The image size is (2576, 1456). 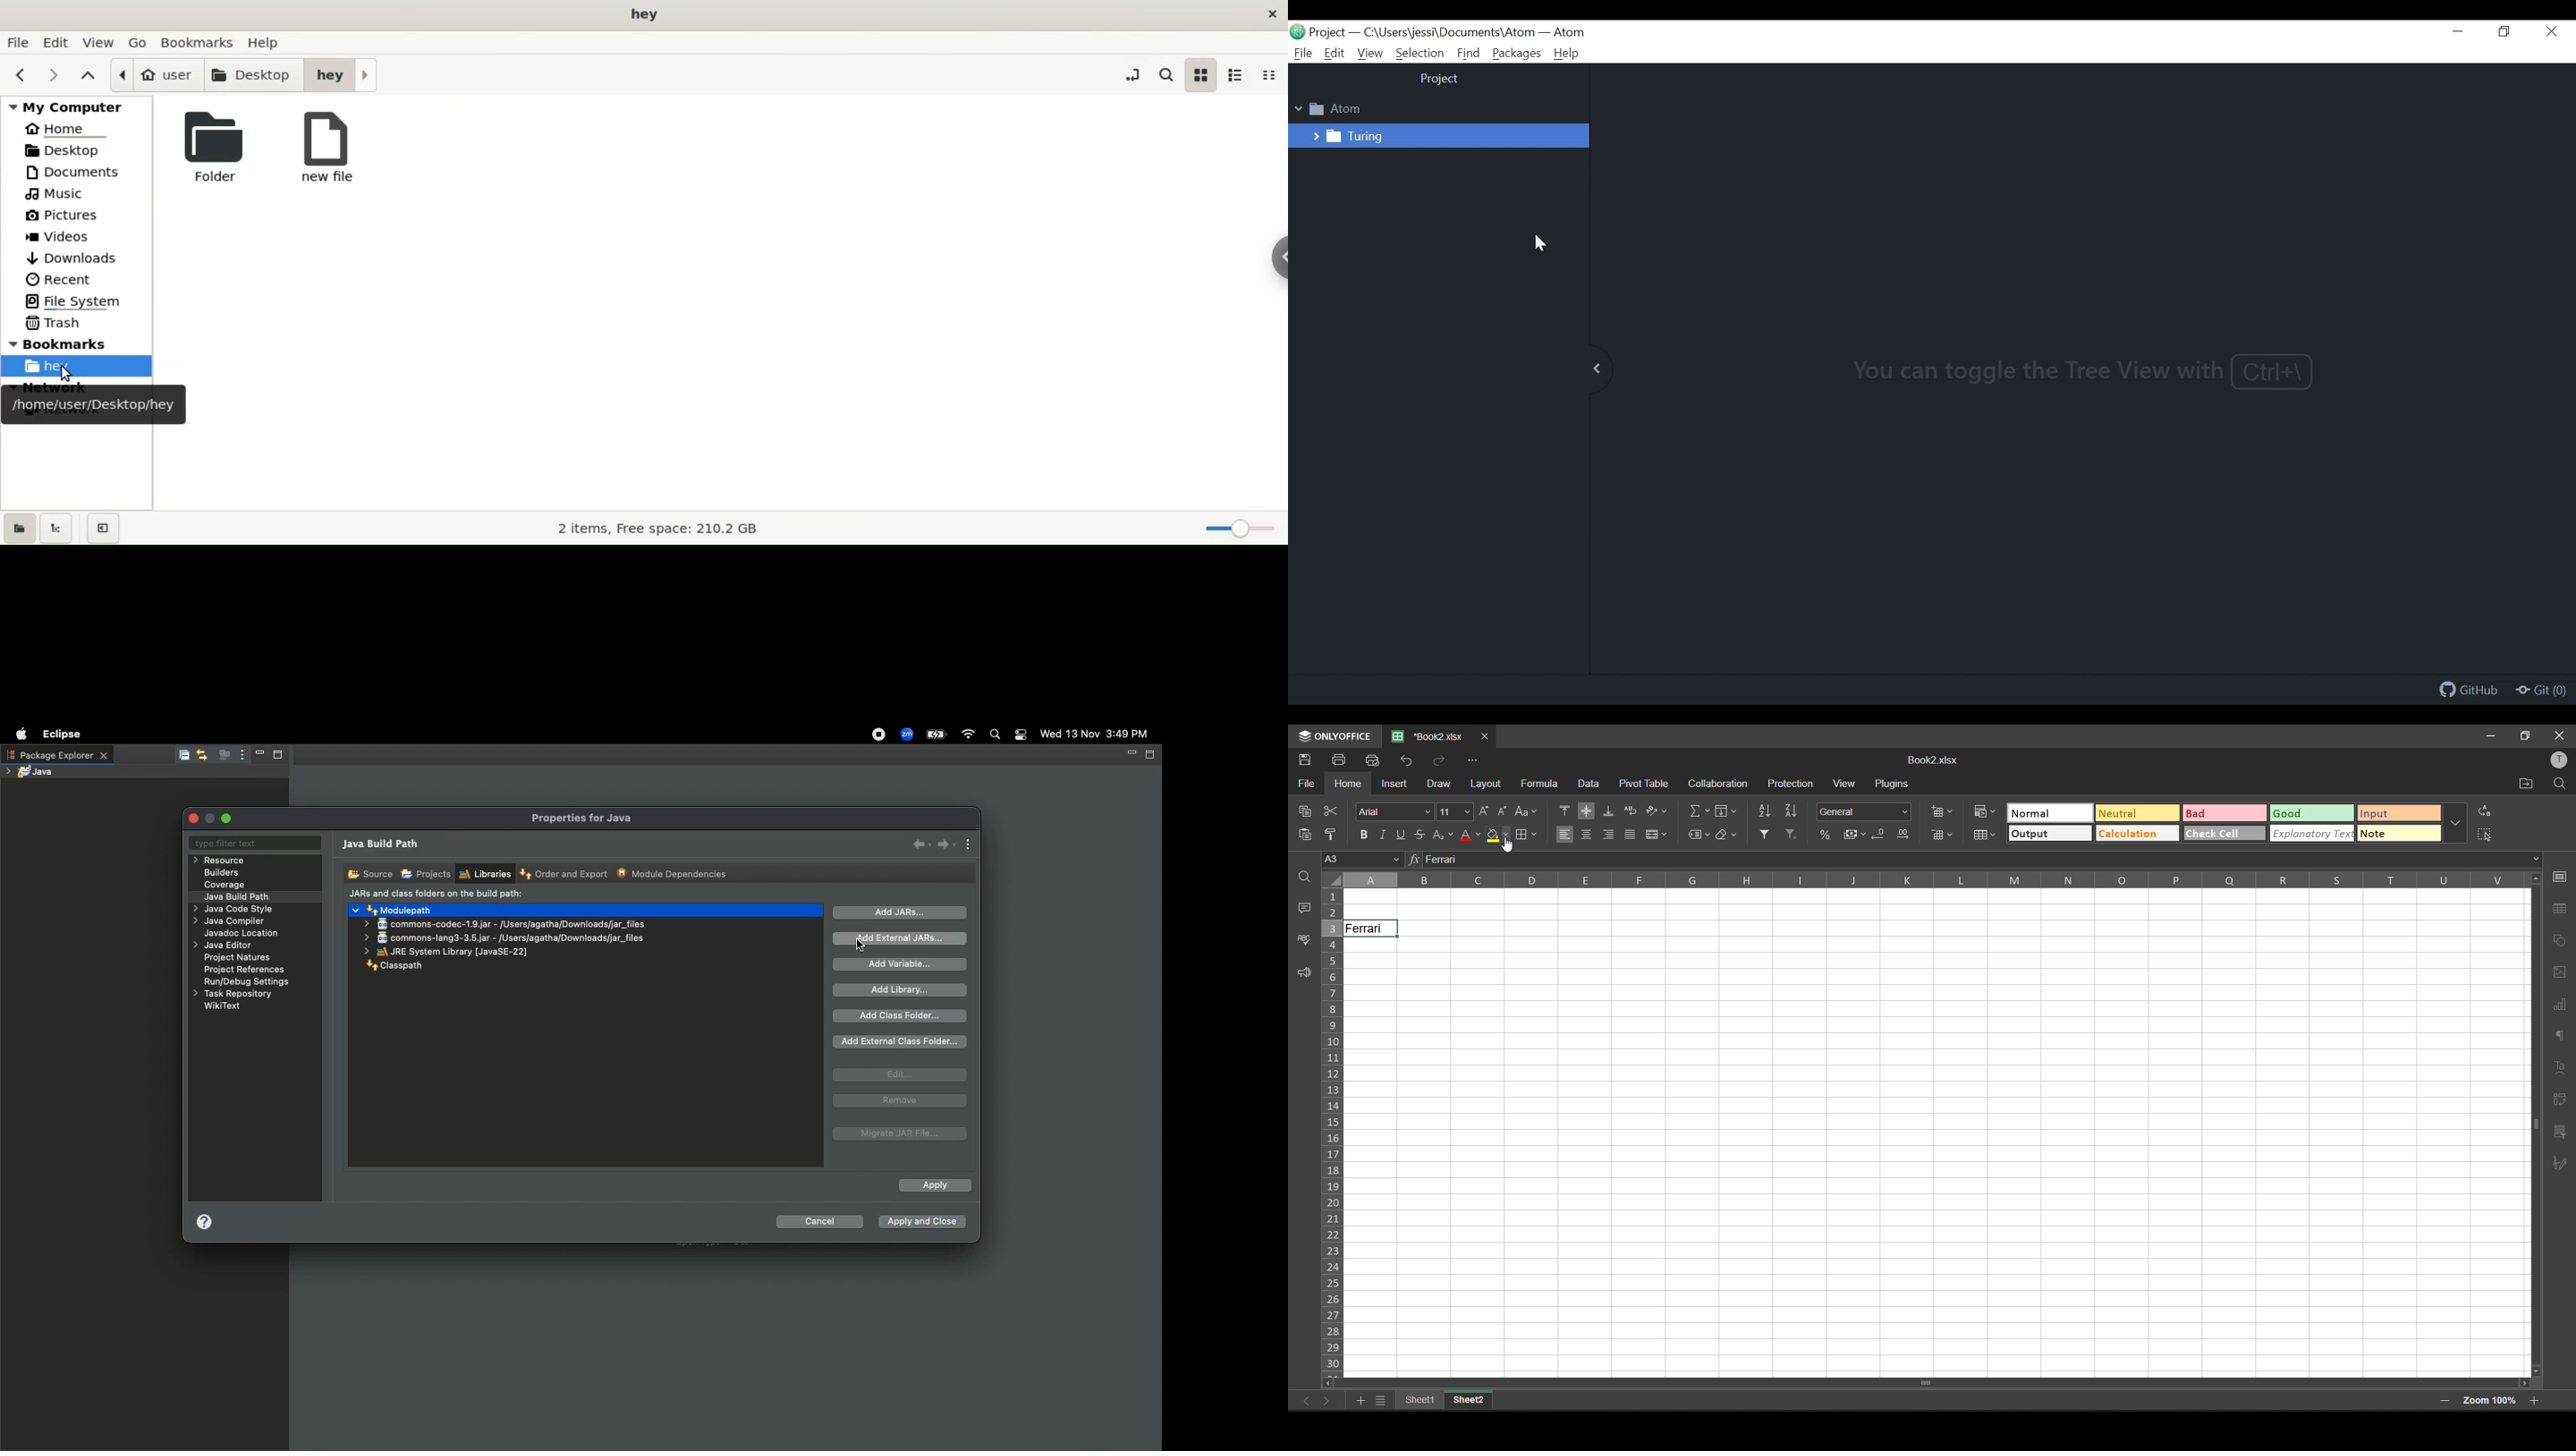 What do you see at coordinates (1609, 811) in the screenshot?
I see `align bottom` at bounding box center [1609, 811].